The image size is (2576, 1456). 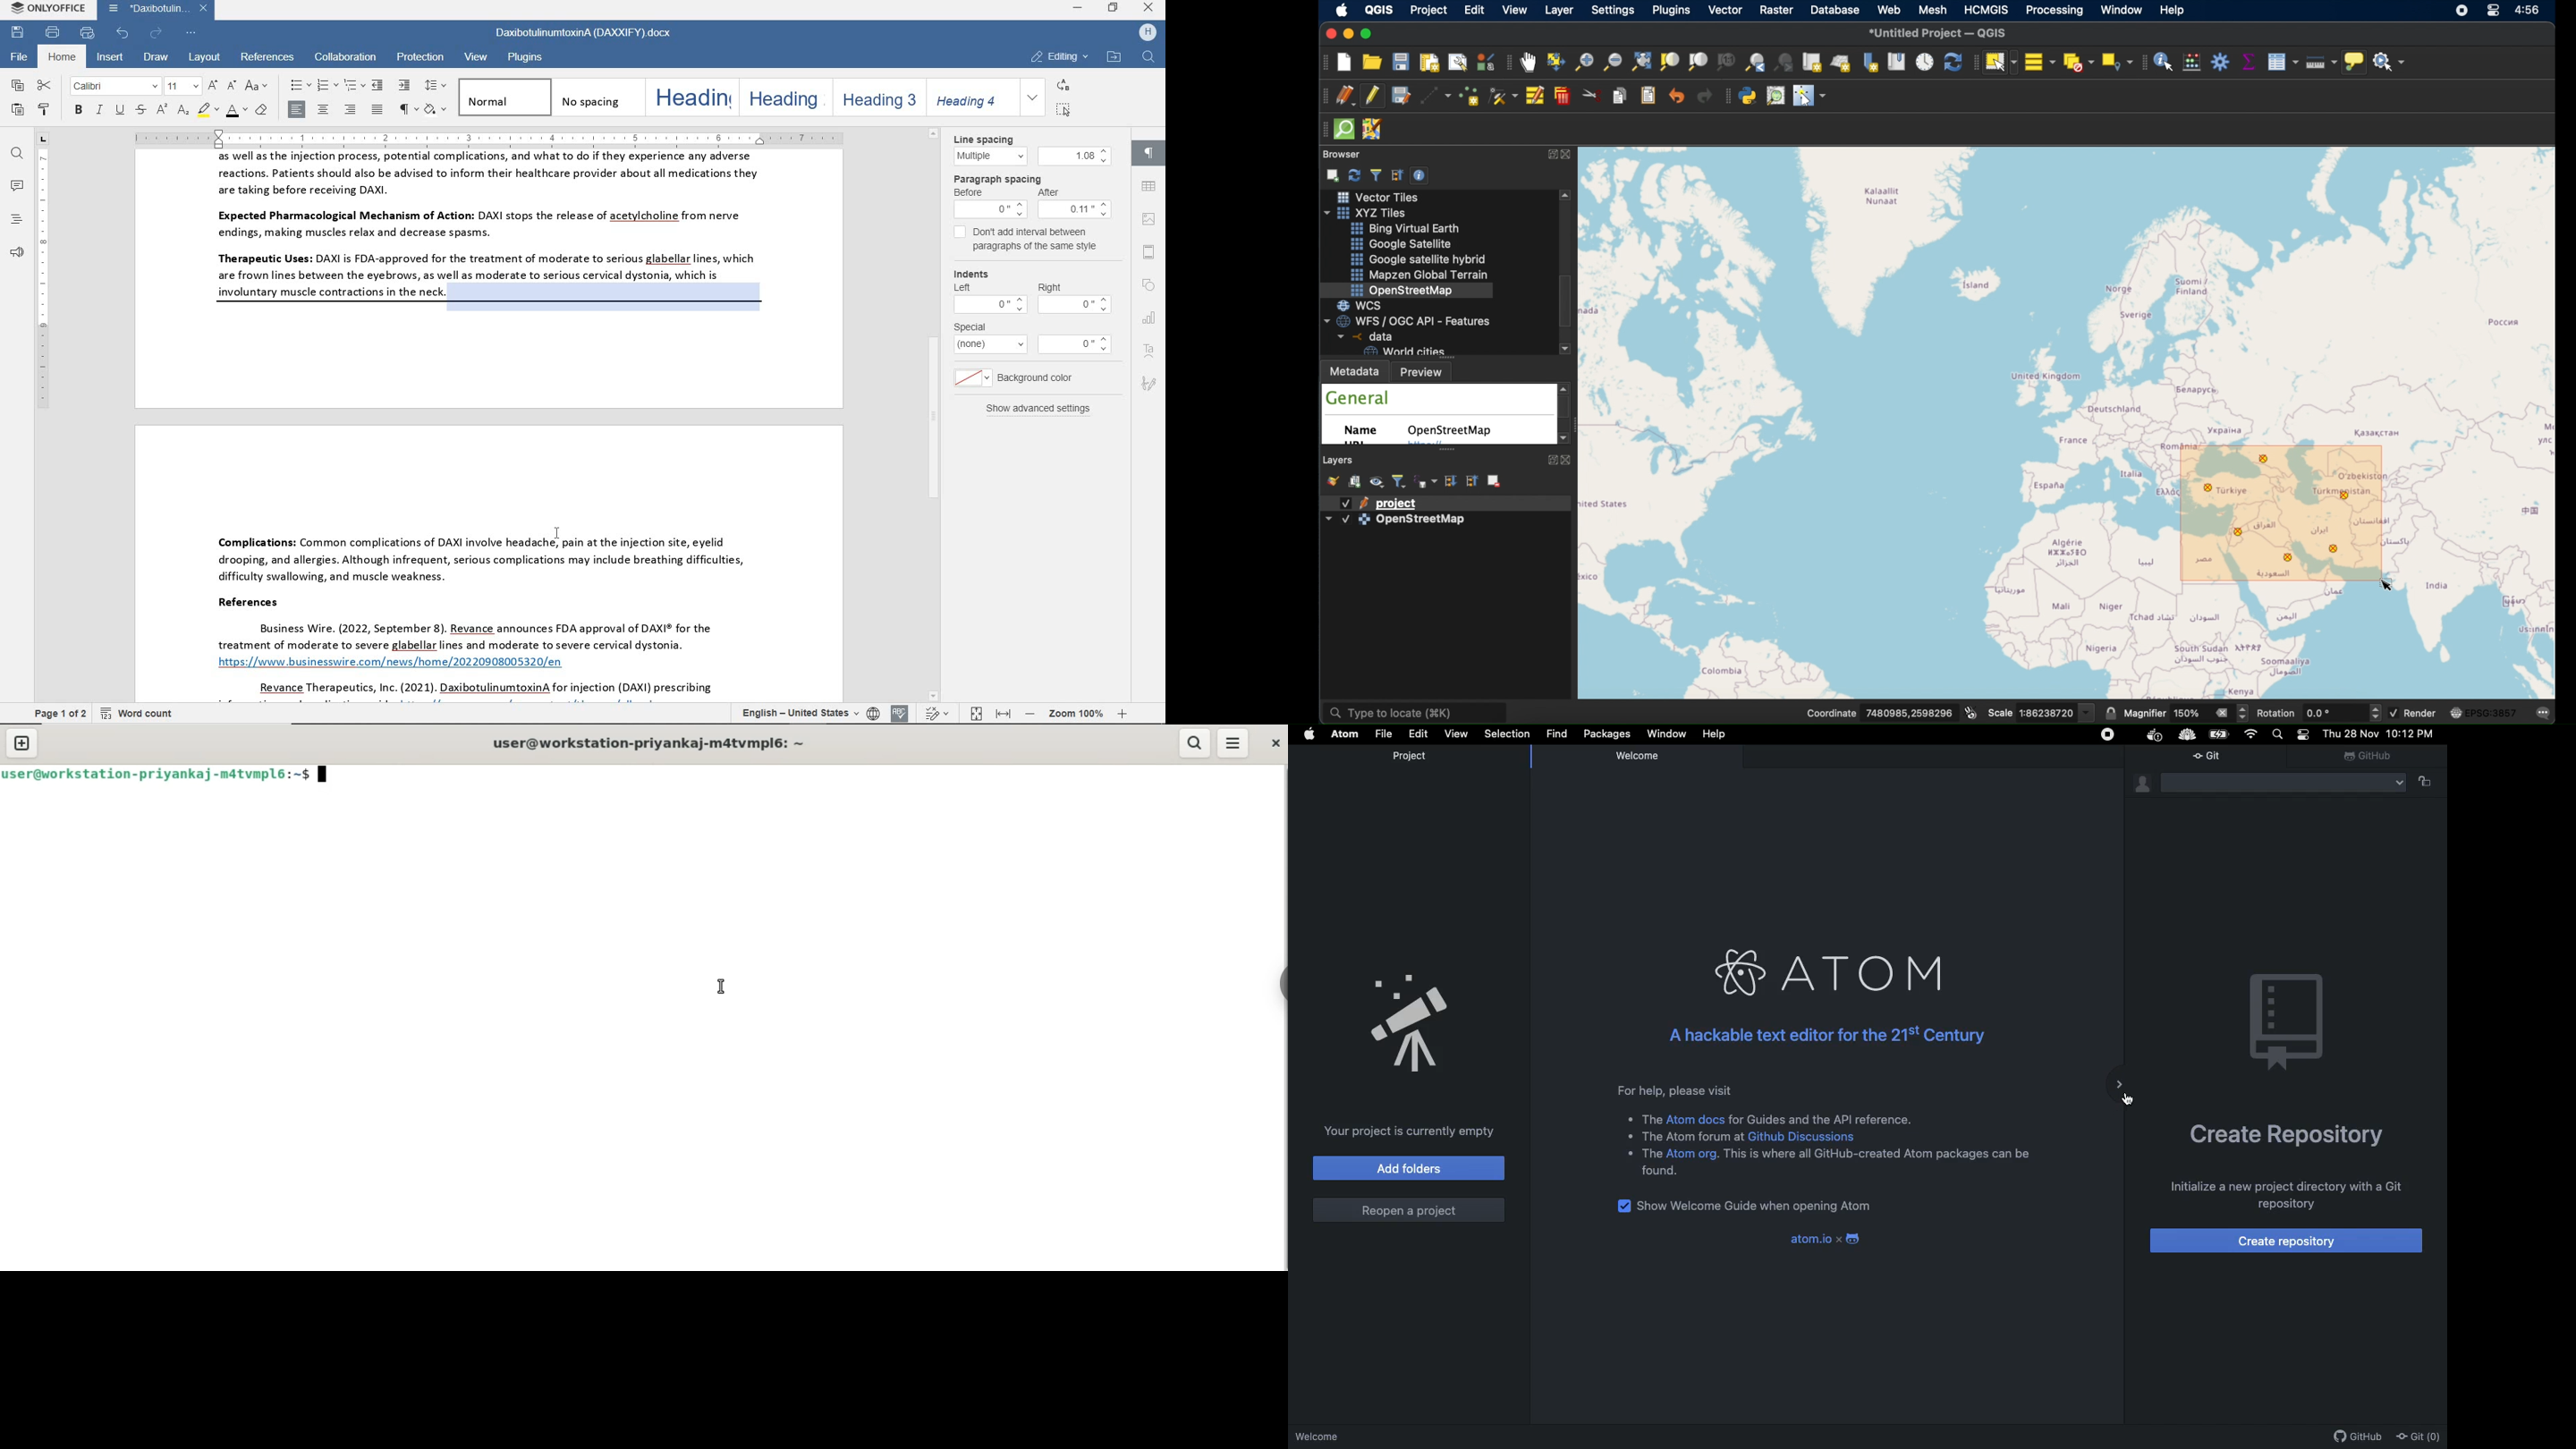 I want to click on Extension, so click(x=2190, y=735).